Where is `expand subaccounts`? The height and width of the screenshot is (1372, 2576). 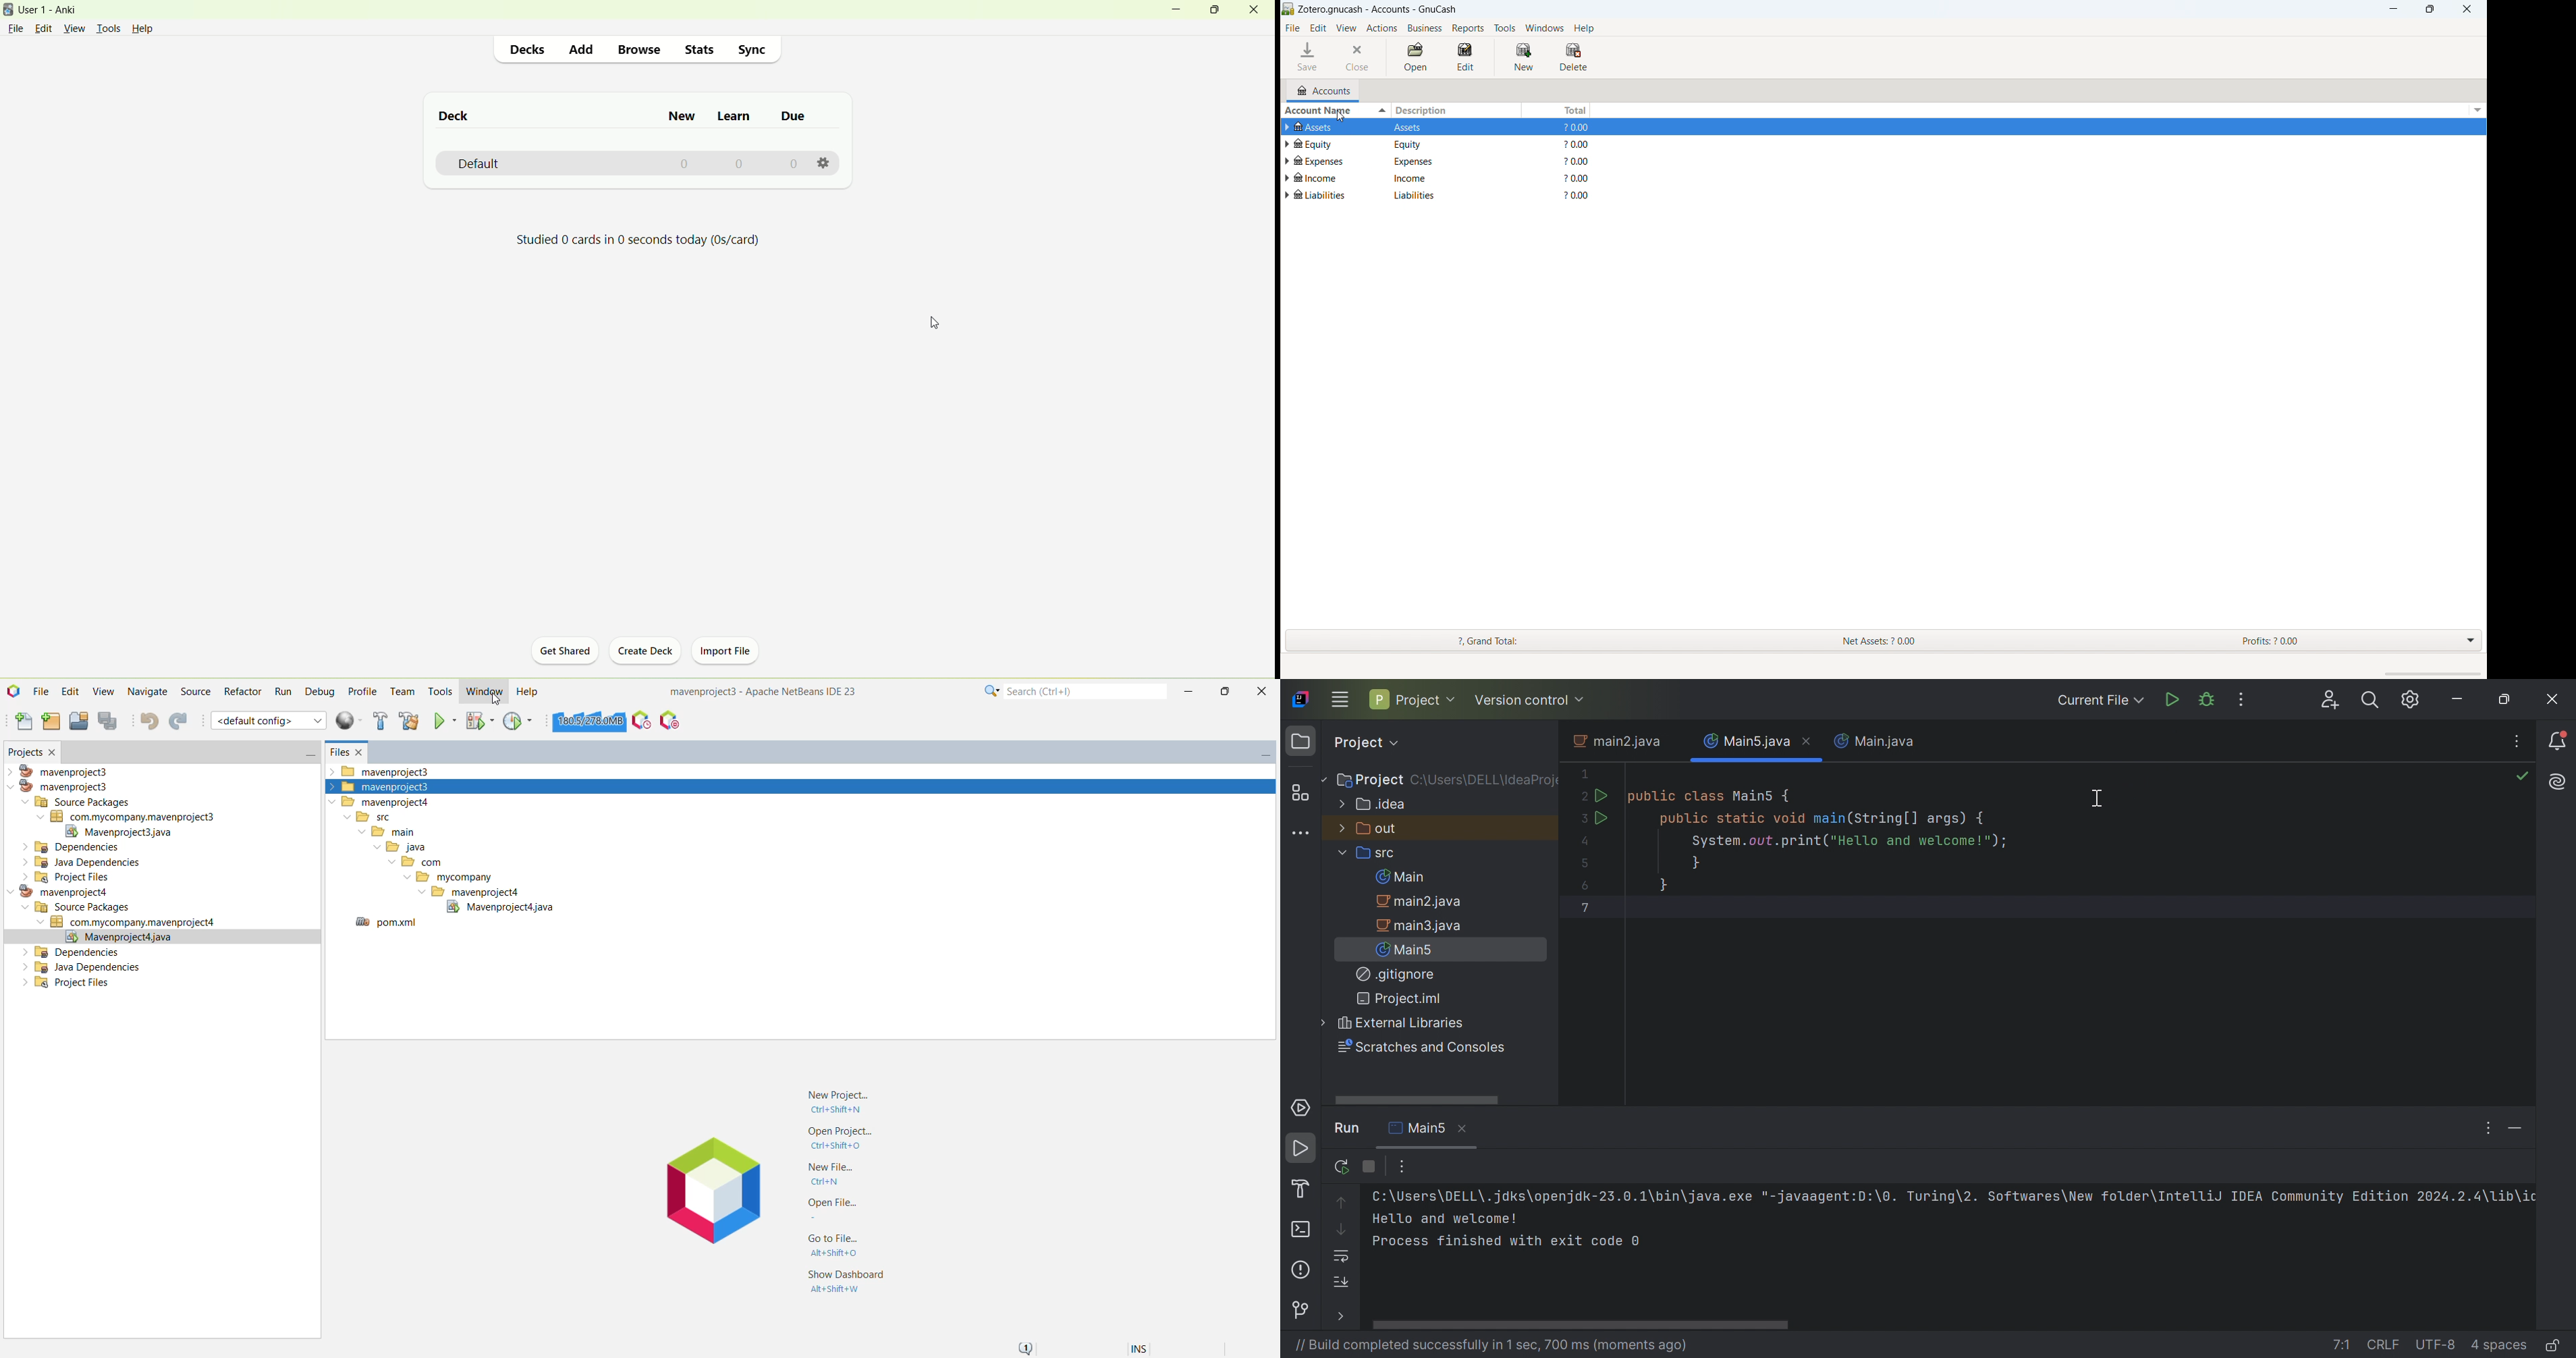
expand subaccounts is located at coordinates (1288, 143).